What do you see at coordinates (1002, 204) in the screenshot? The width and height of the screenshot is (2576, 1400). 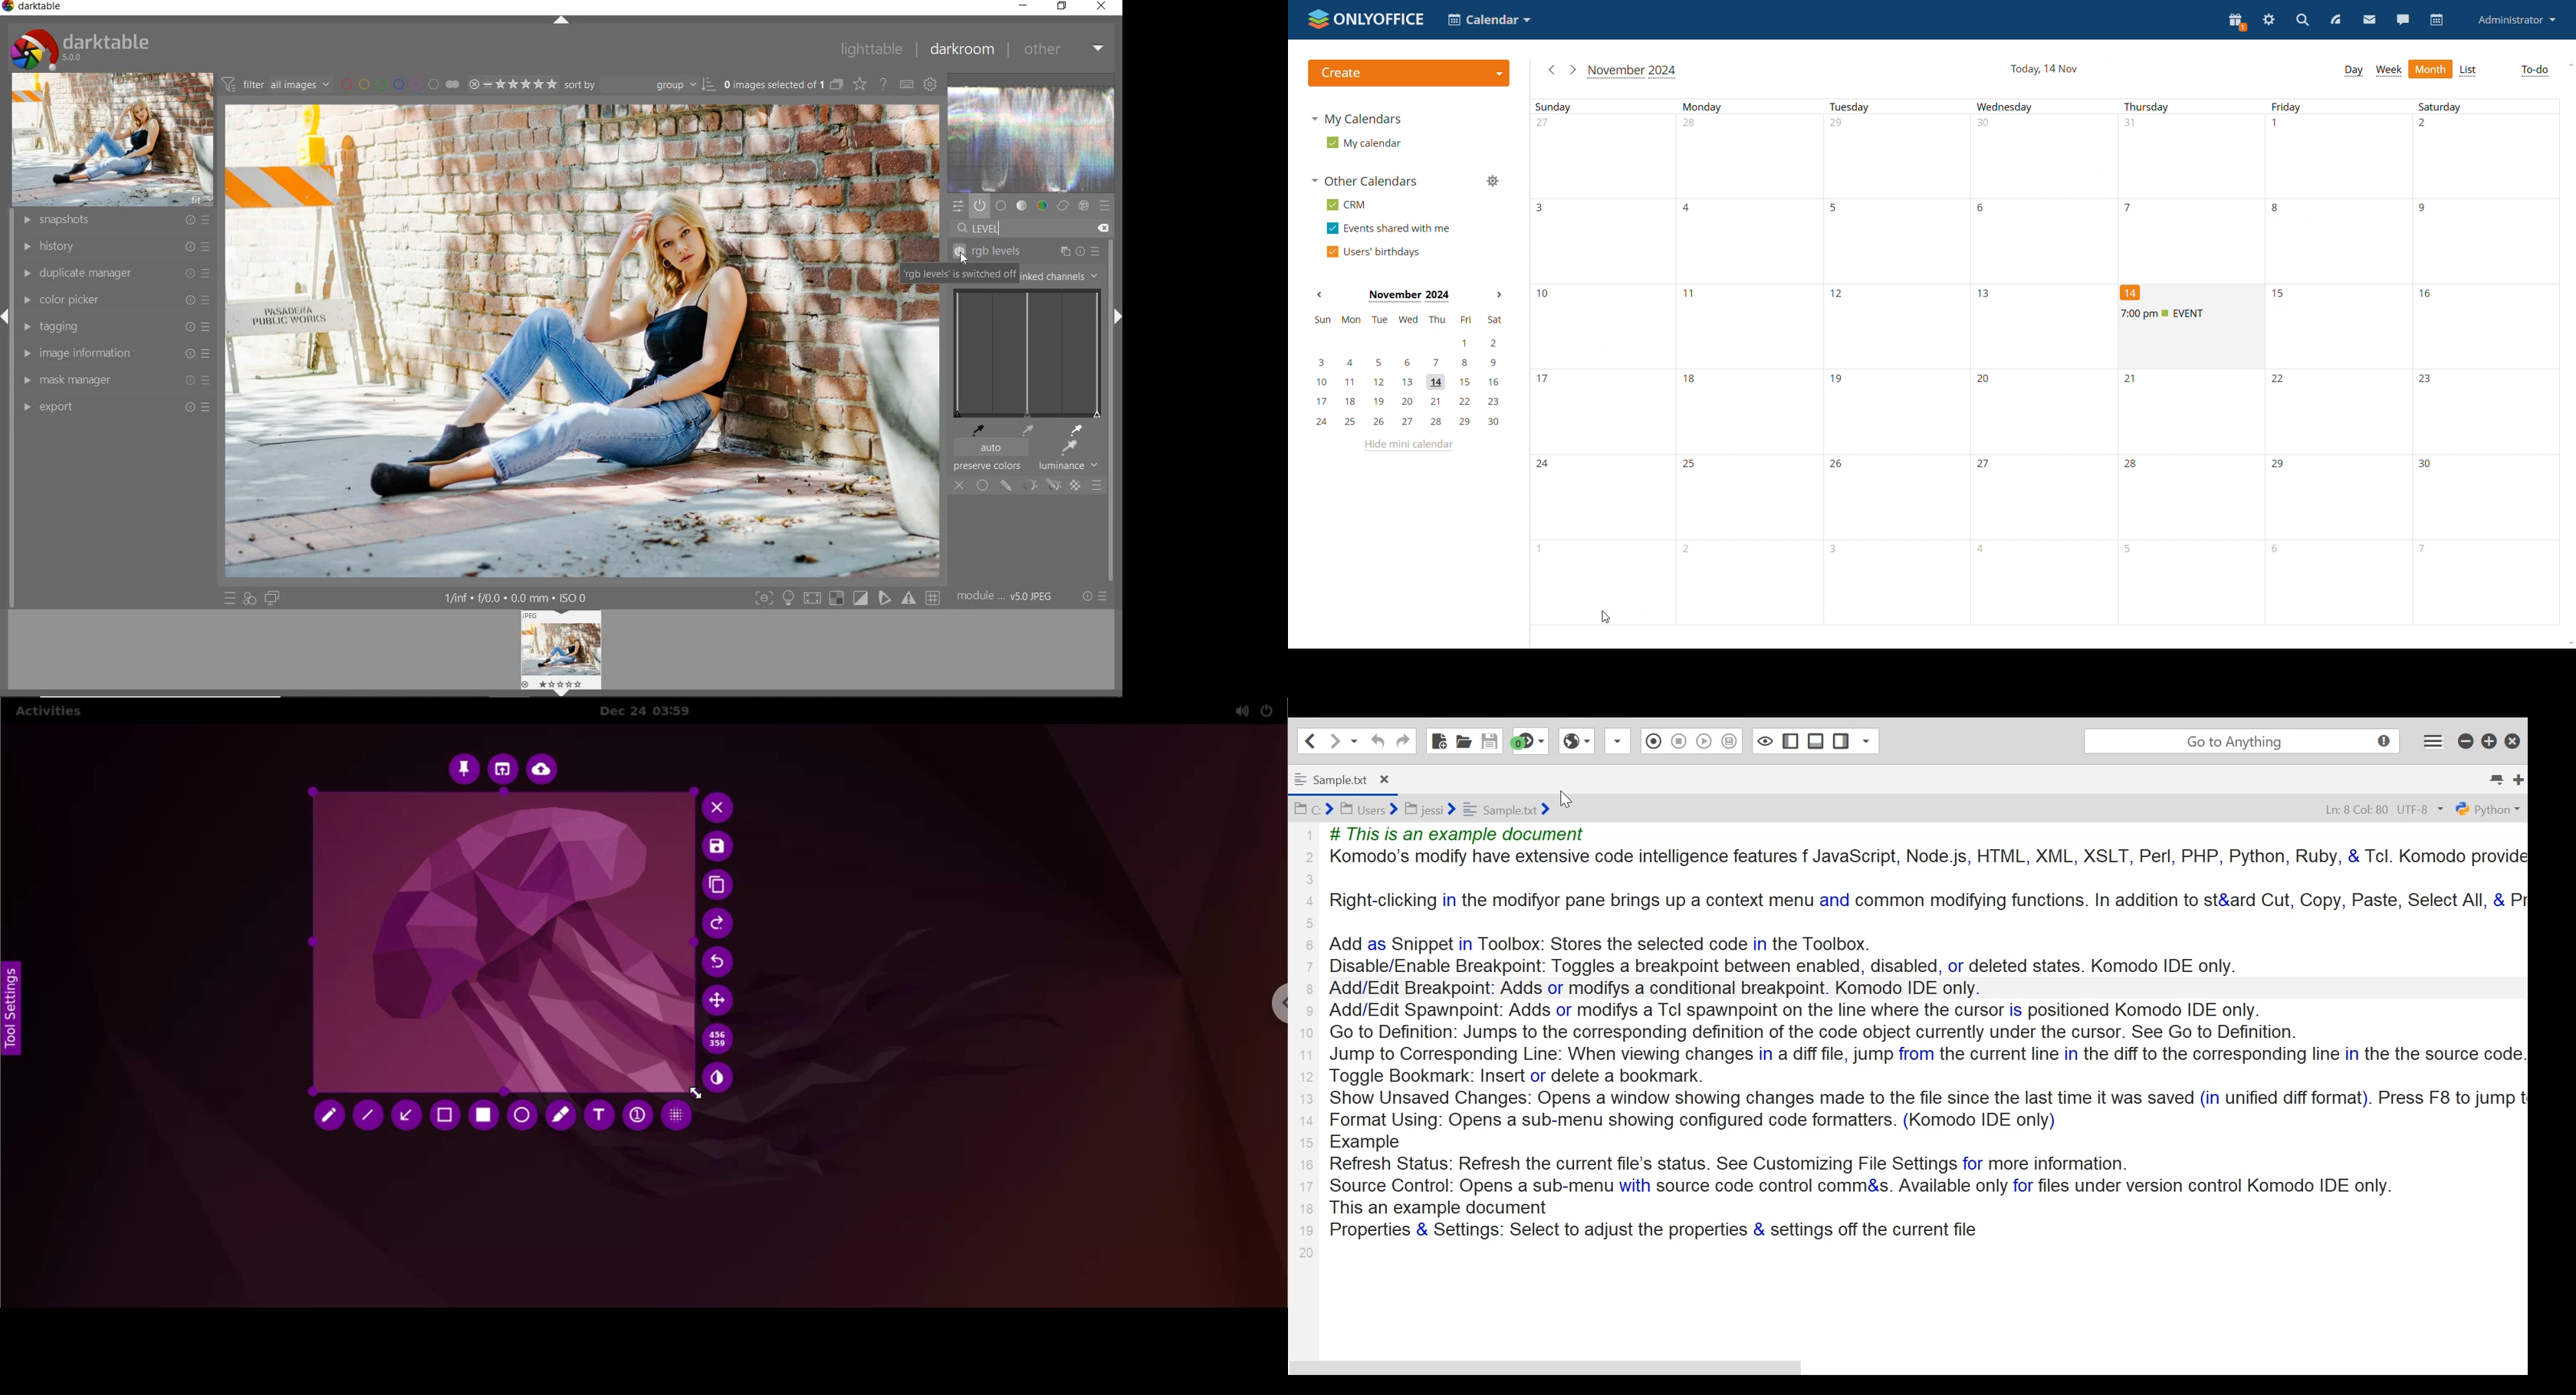 I see `base` at bounding box center [1002, 204].